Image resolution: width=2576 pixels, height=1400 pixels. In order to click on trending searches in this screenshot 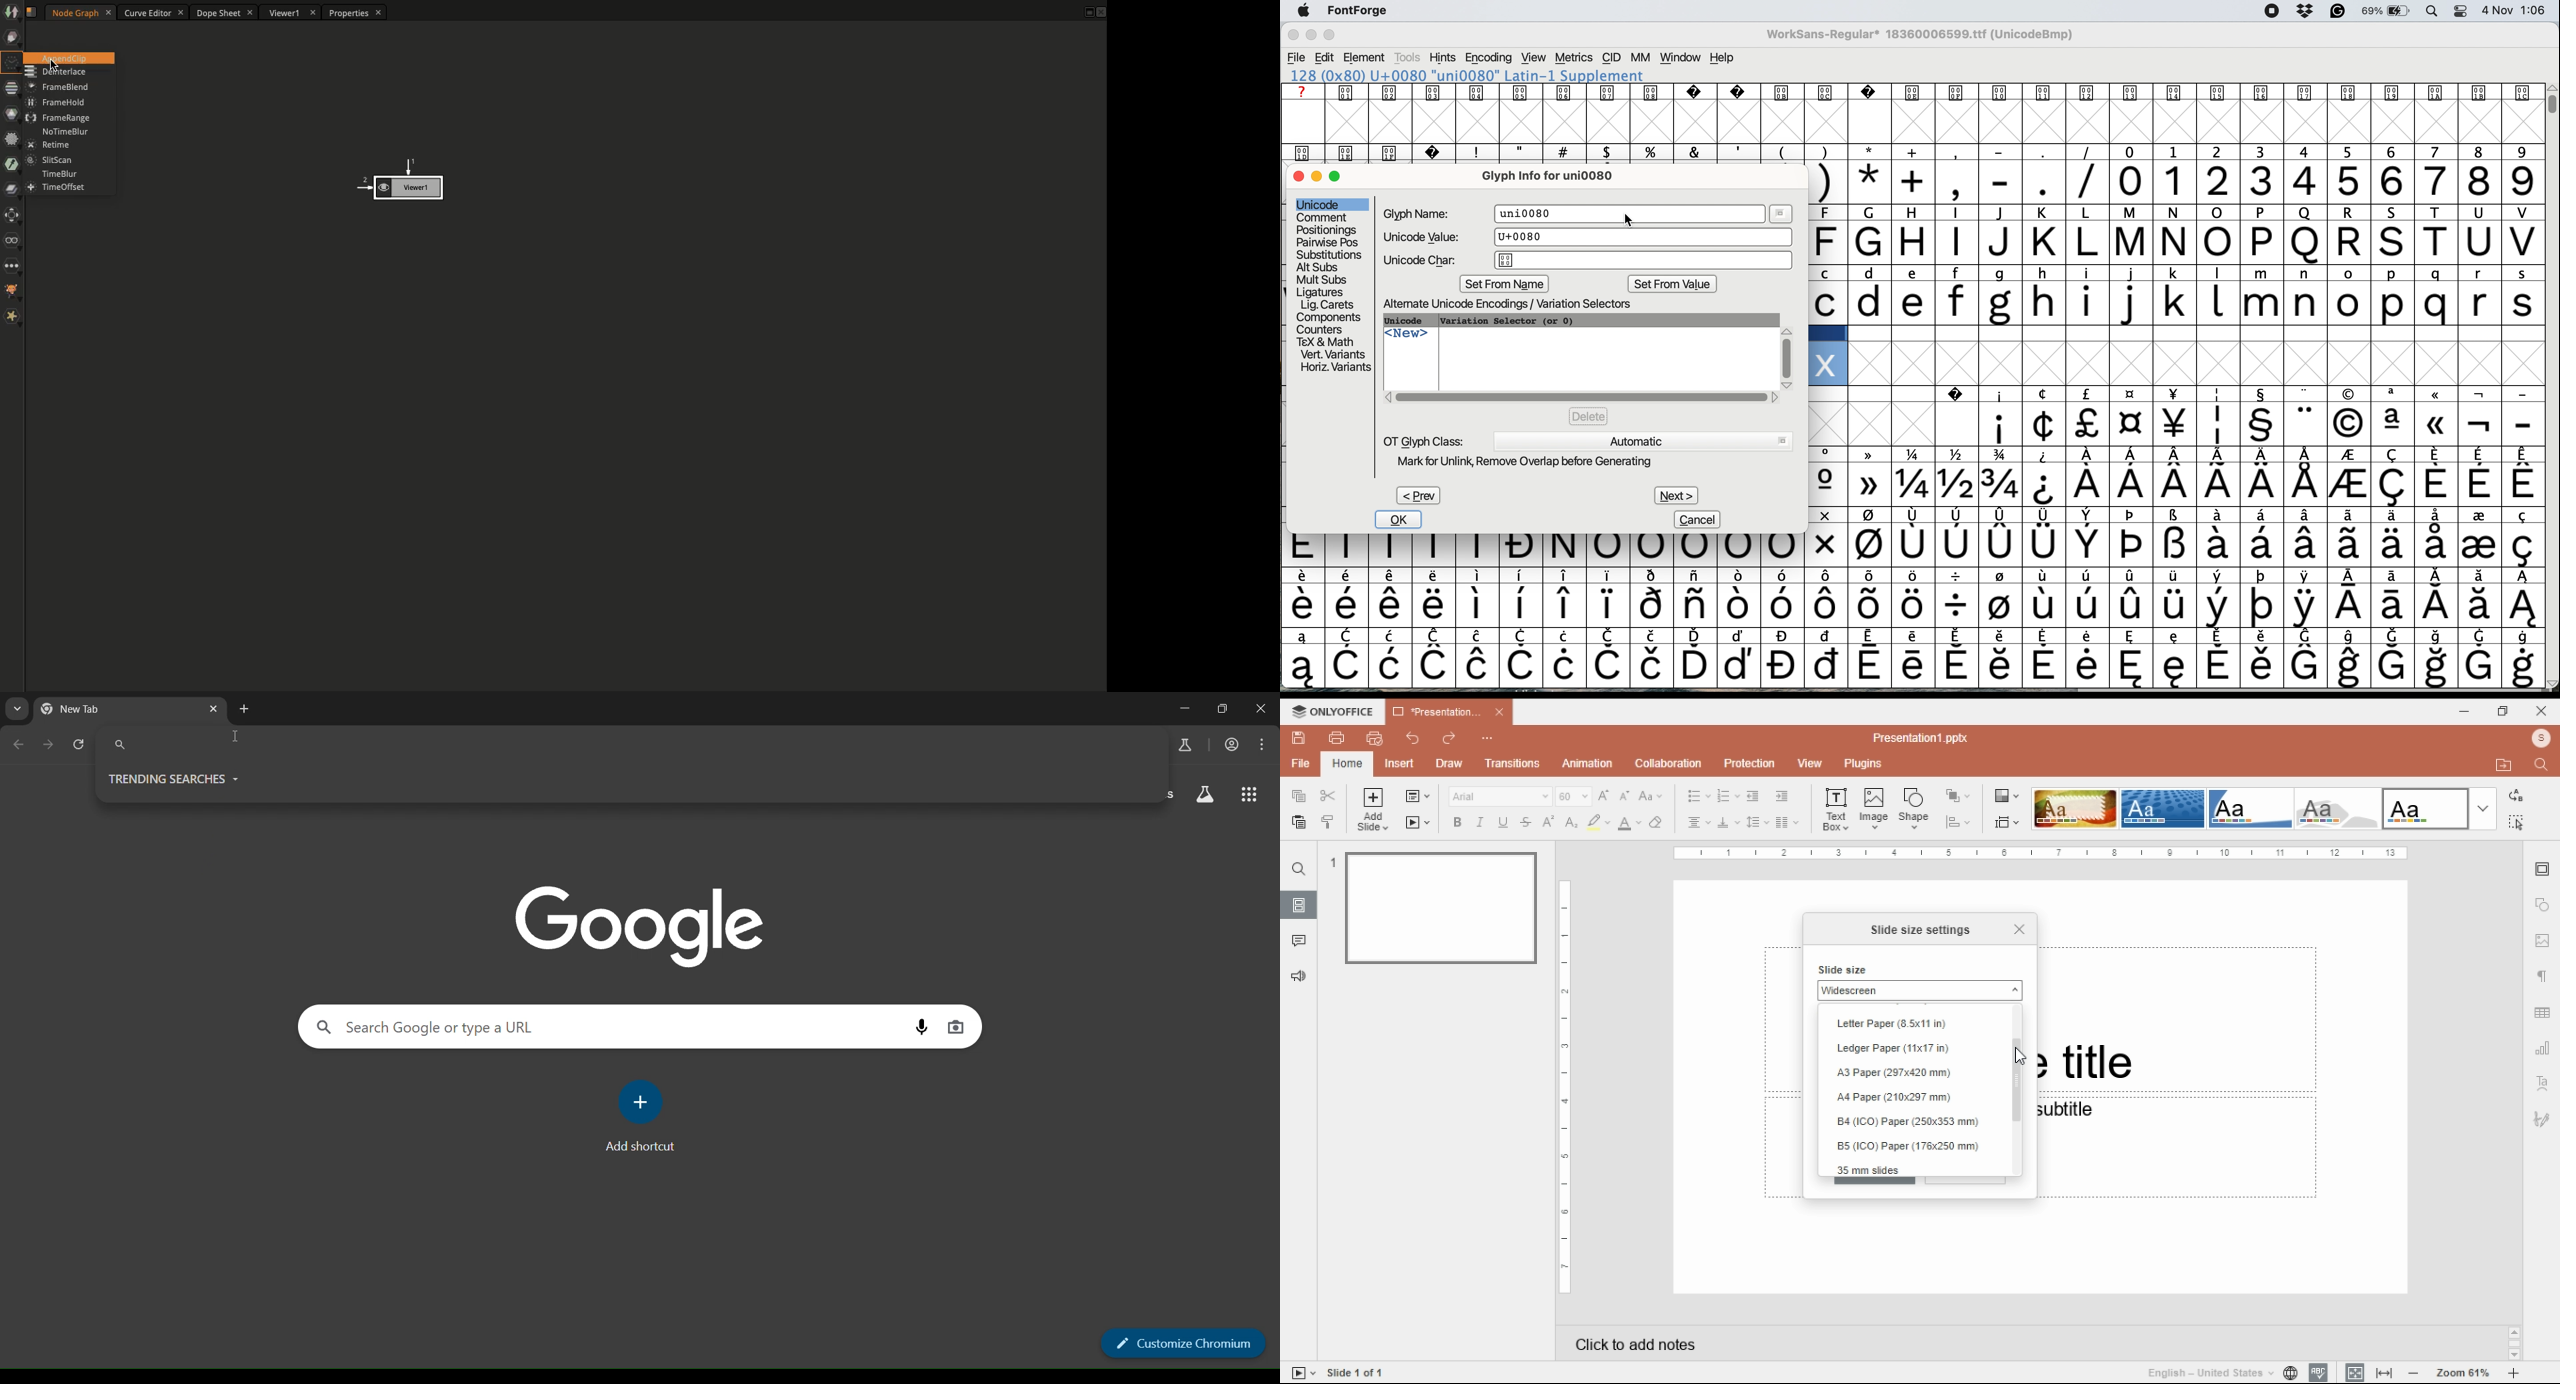, I will do `click(173, 779)`.